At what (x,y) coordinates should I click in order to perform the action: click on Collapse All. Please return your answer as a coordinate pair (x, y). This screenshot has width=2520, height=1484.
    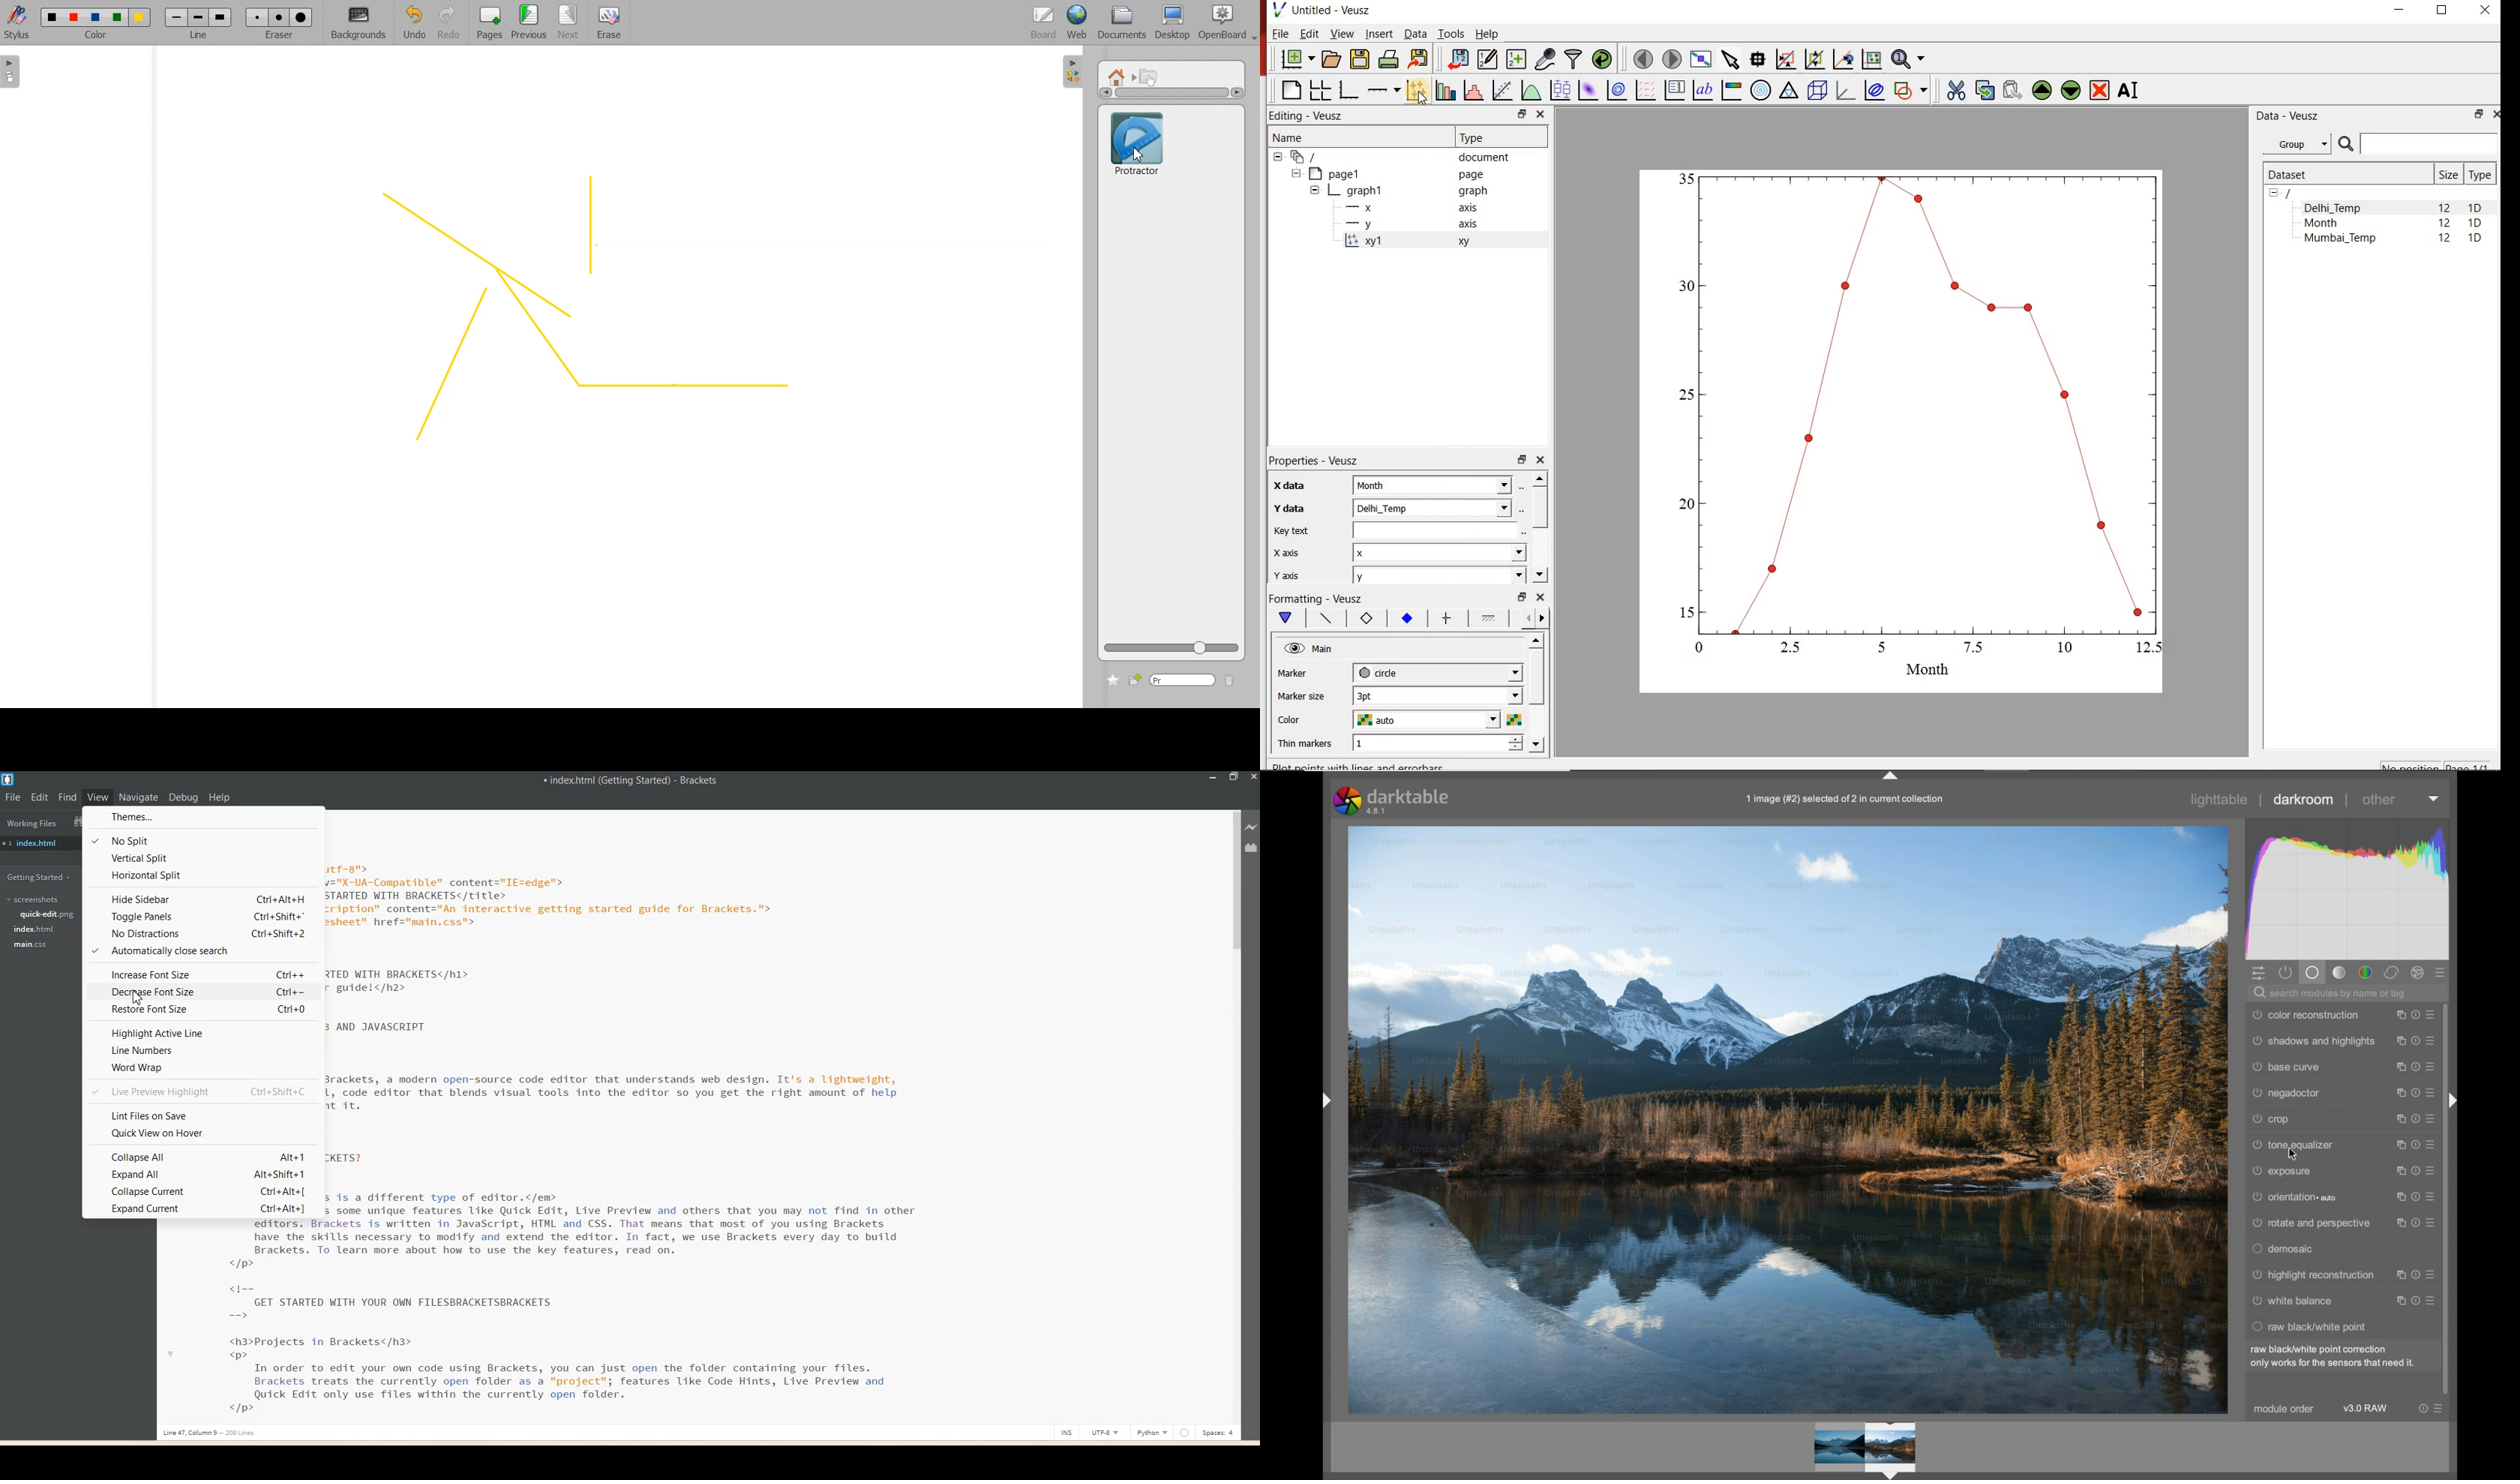
    Looking at the image, I should click on (203, 1156).